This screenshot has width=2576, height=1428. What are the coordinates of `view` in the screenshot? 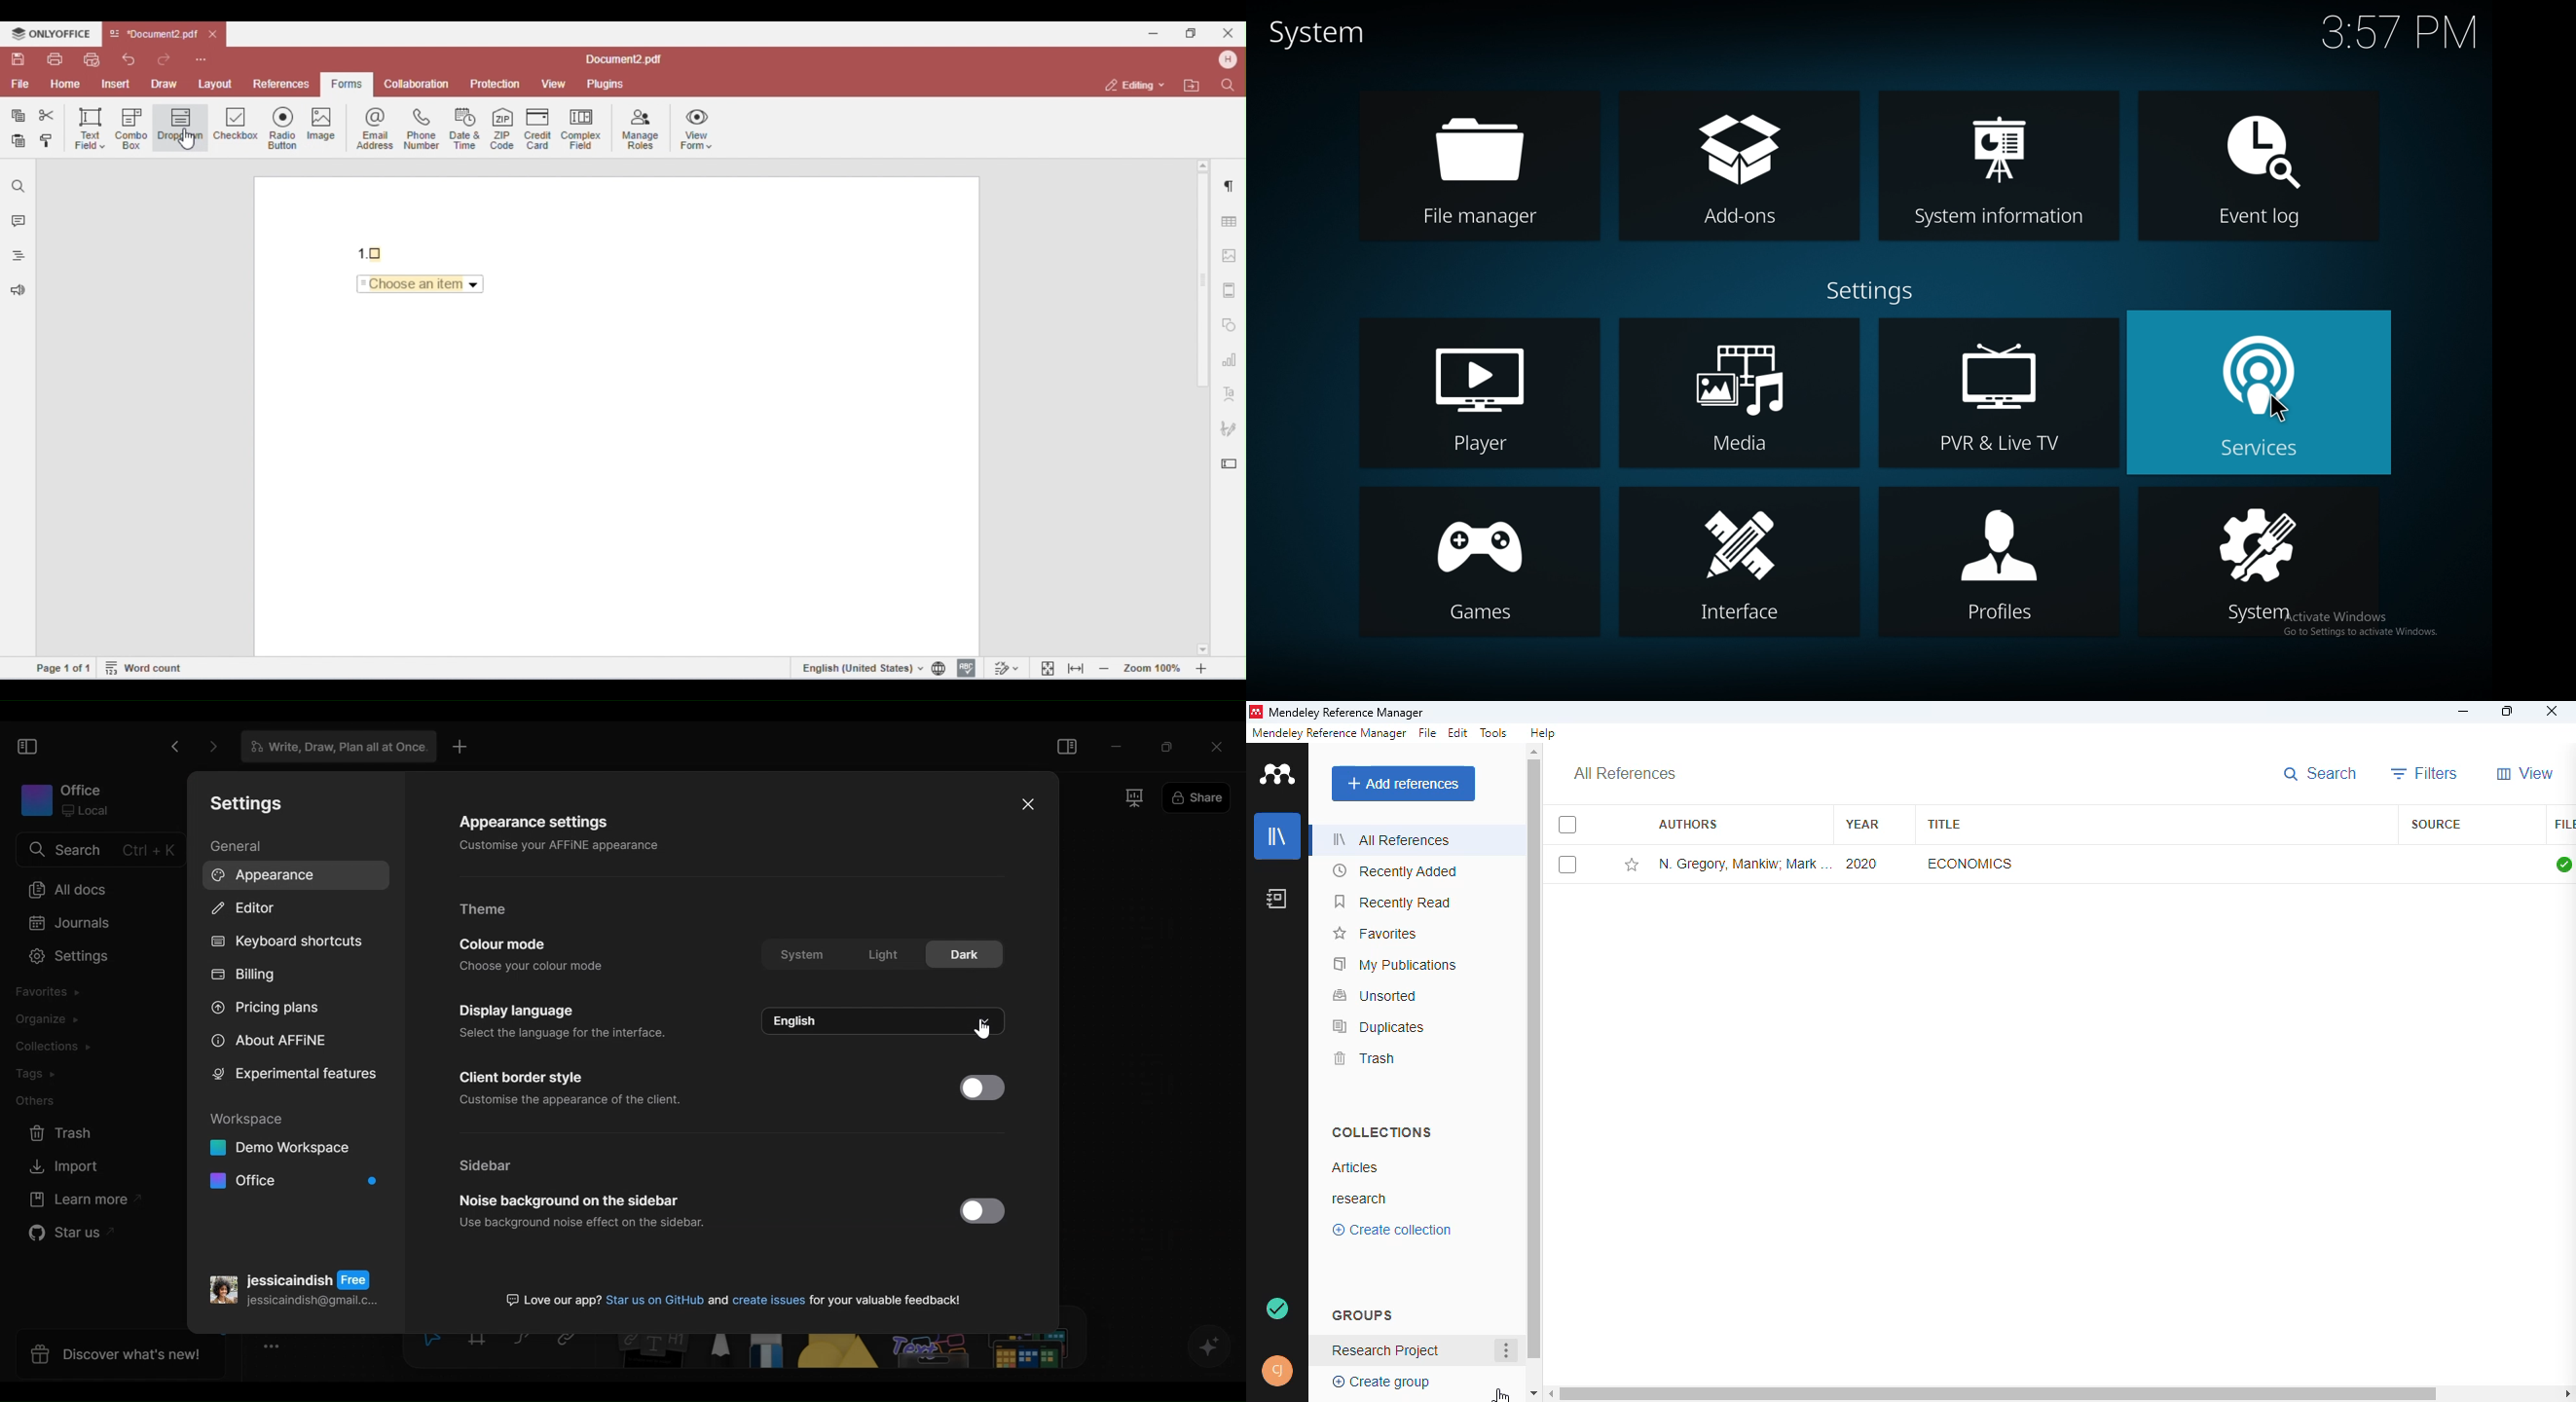 It's located at (2525, 774).